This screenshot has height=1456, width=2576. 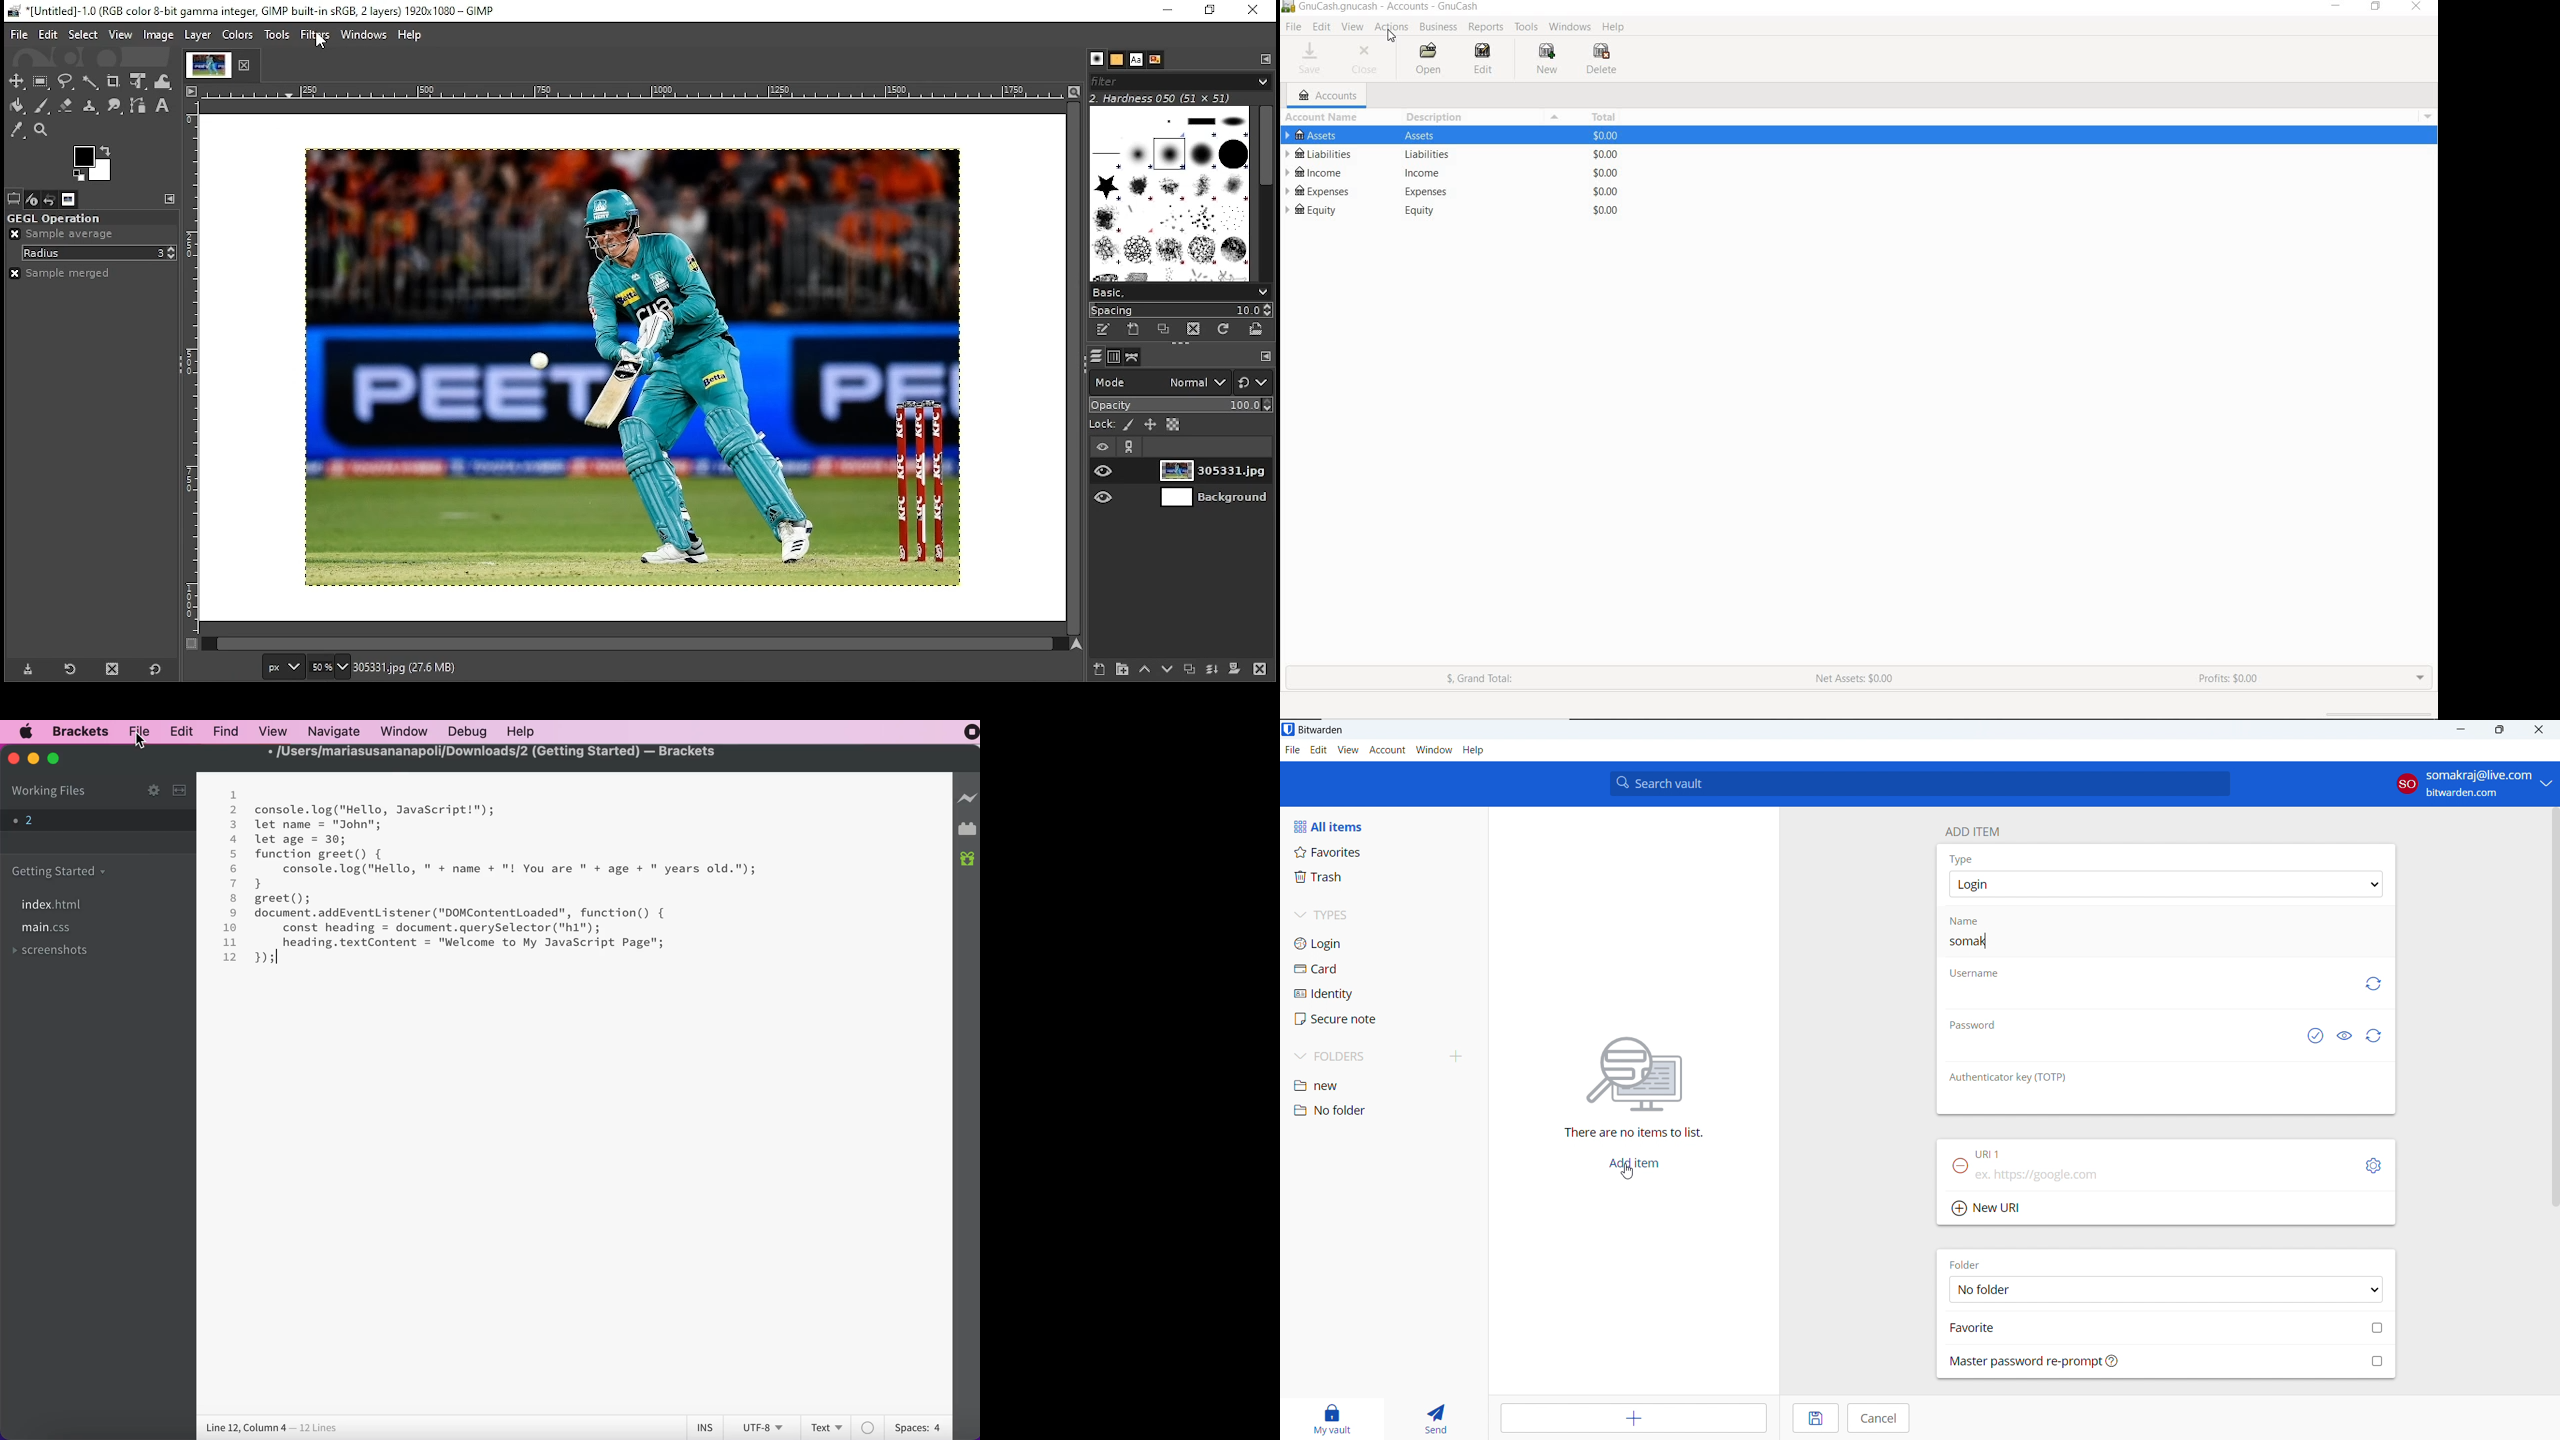 I want to click on 305331.jpg (27.6mb), so click(x=405, y=668).